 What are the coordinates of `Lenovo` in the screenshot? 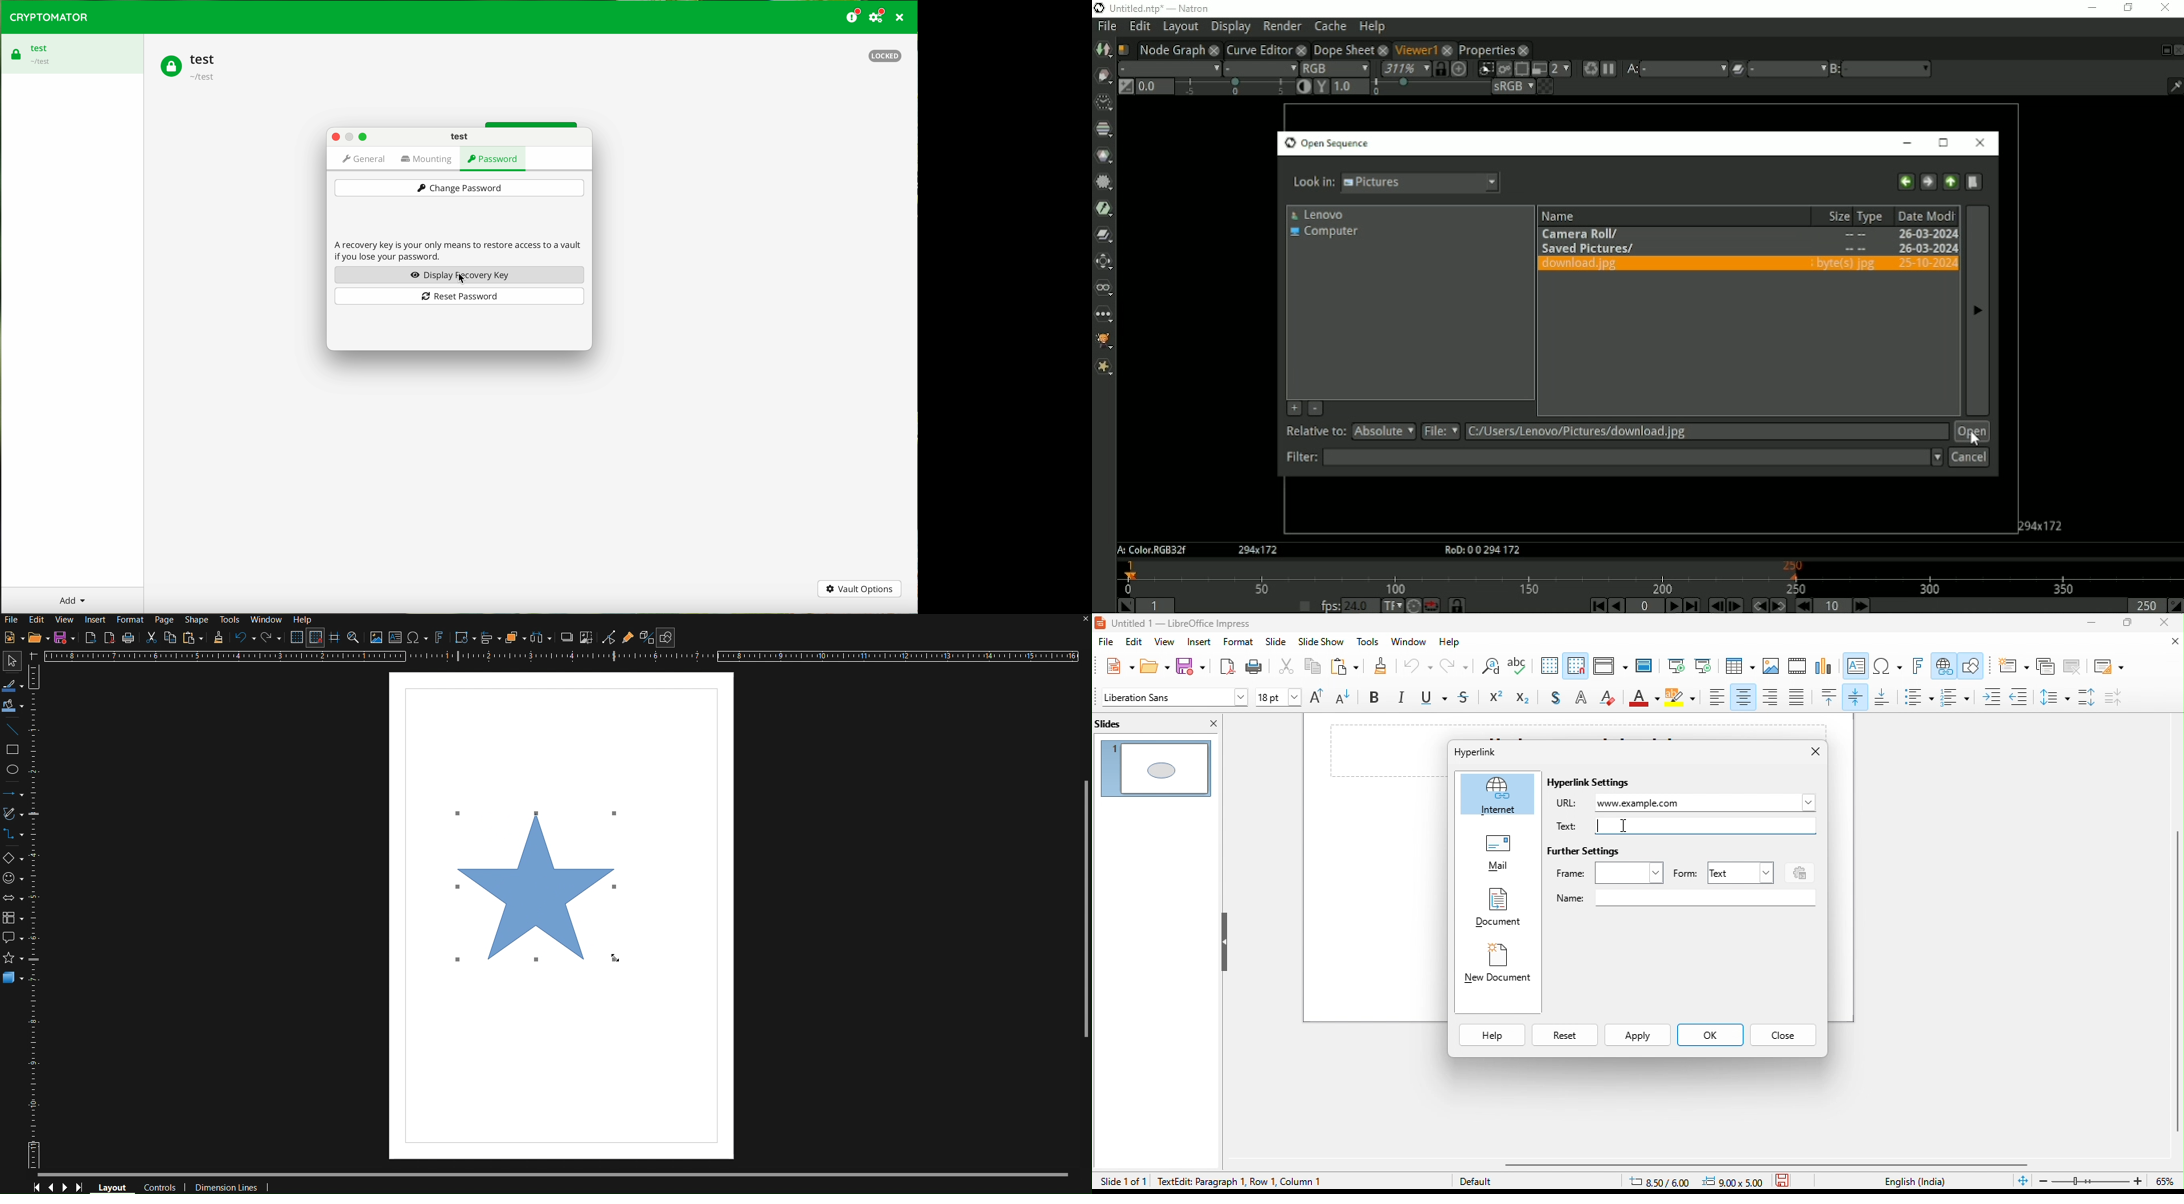 It's located at (1318, 215).